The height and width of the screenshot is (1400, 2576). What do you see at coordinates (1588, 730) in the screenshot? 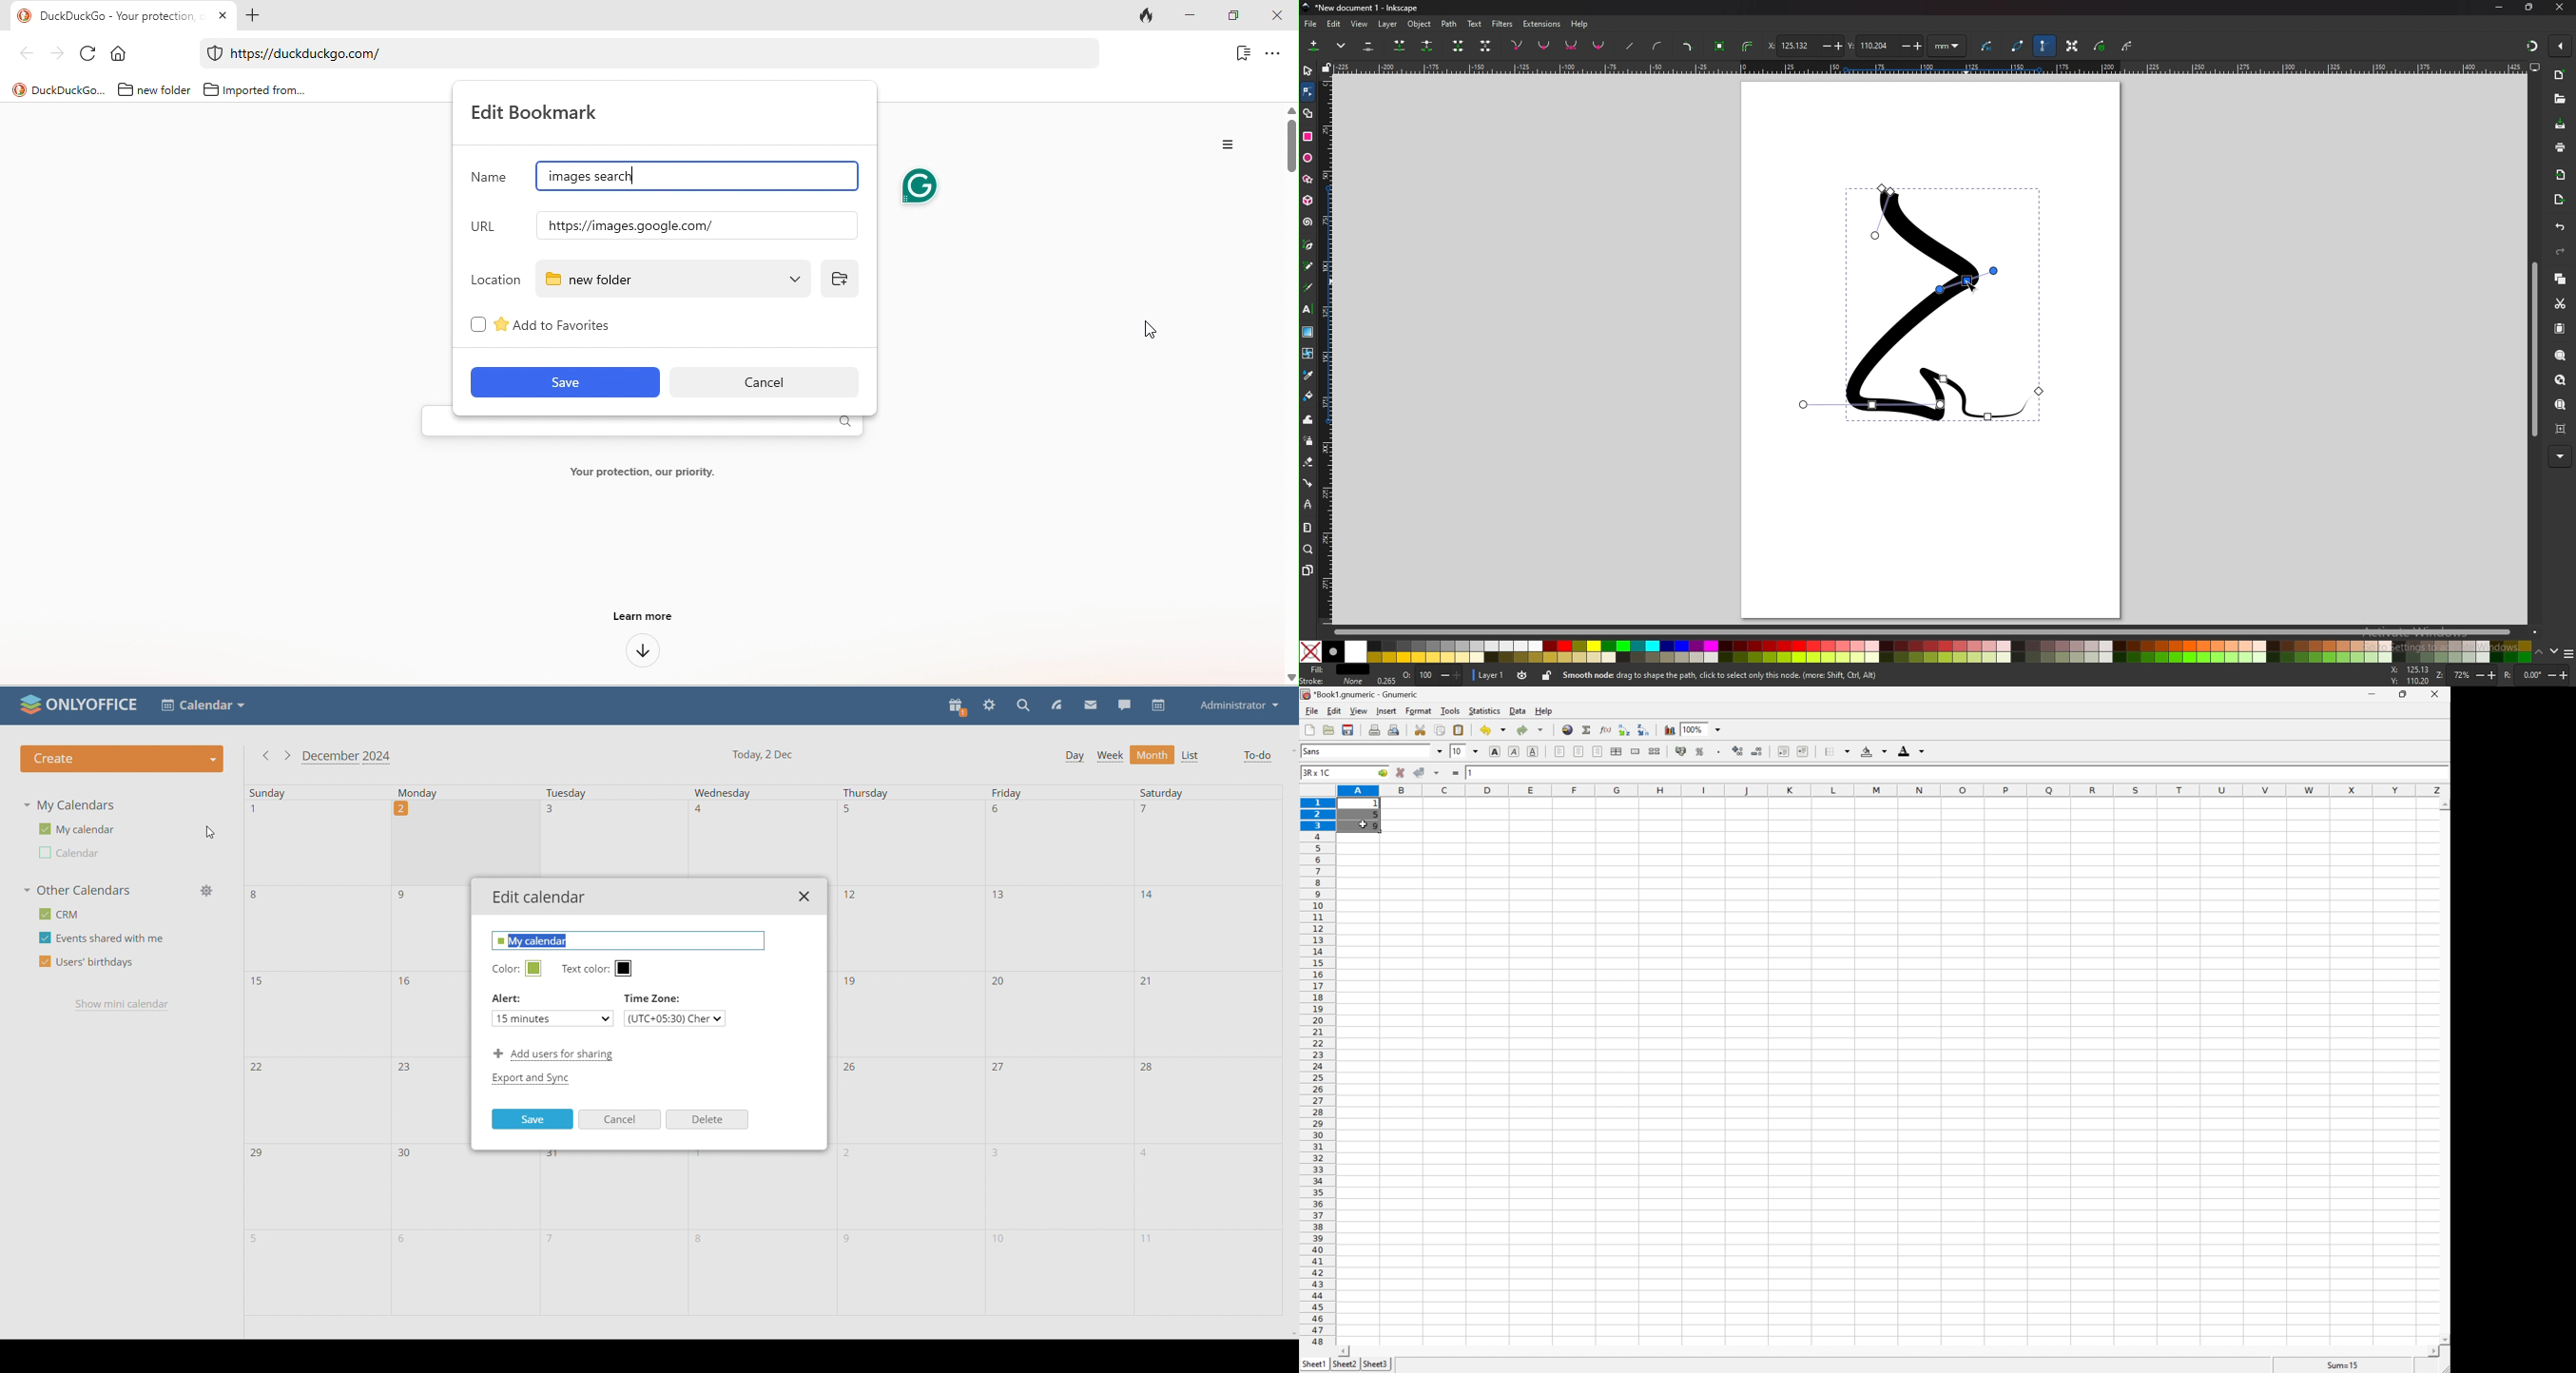
I see `sum in current cell` at bounding box center [1588, 730].